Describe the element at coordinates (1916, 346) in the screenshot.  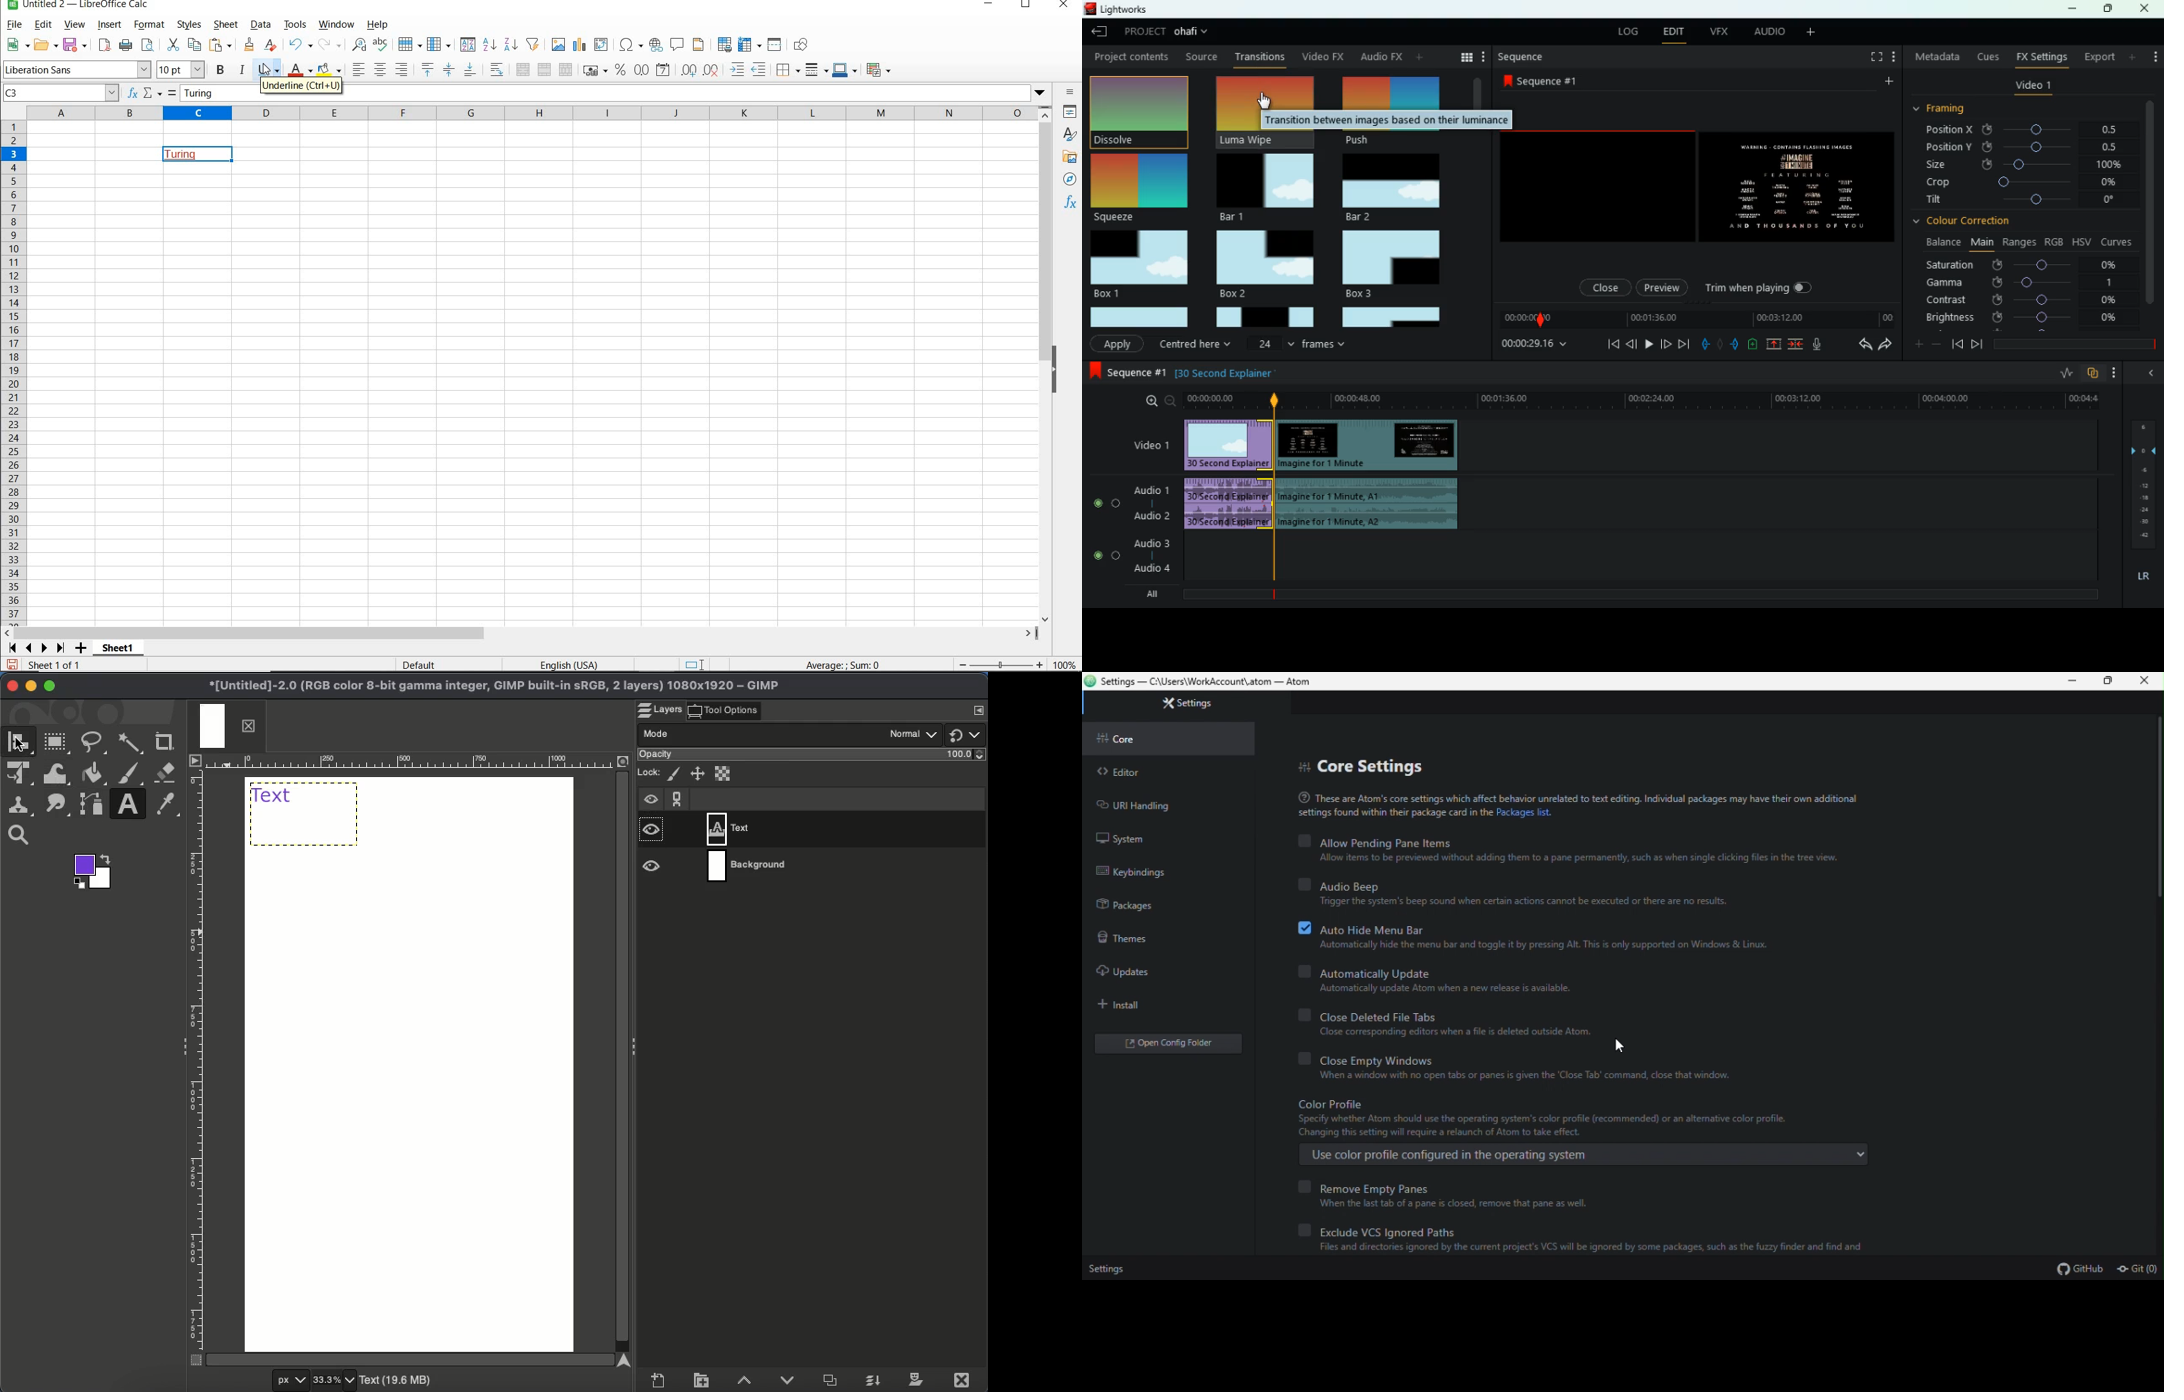
I see `plus` at that location.